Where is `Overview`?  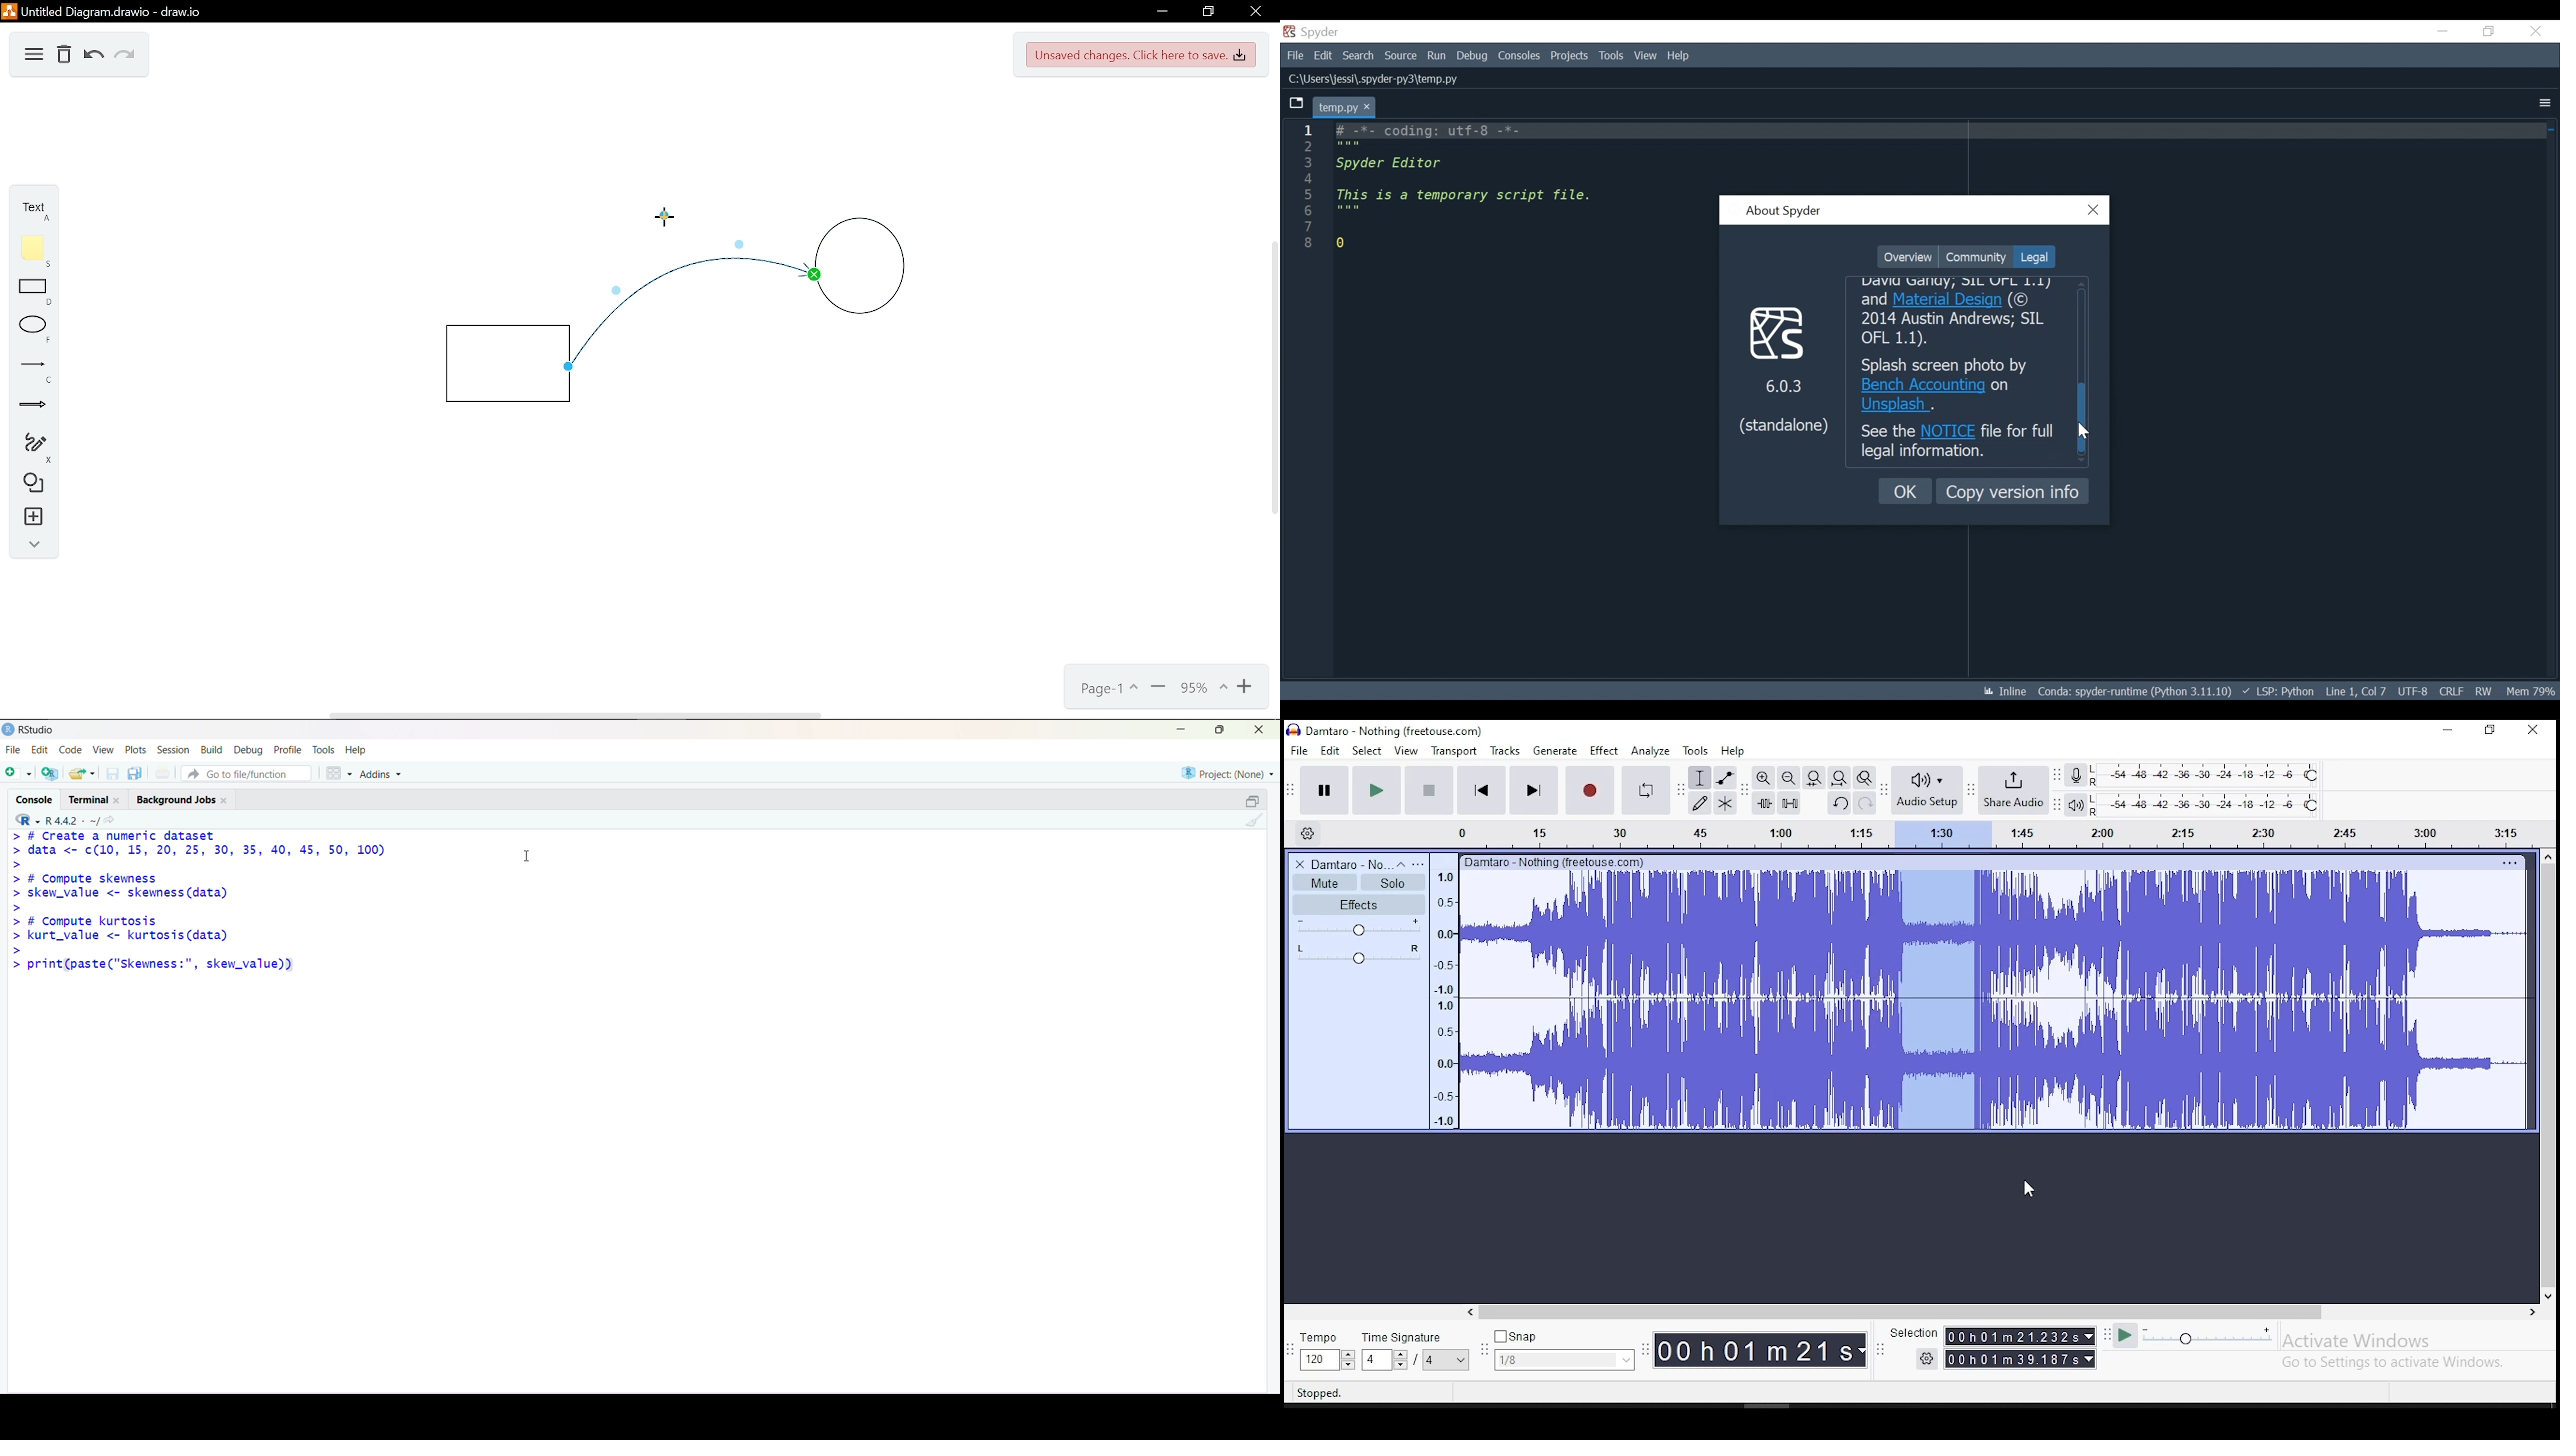 Overview is located at coordinates (1907, 257).